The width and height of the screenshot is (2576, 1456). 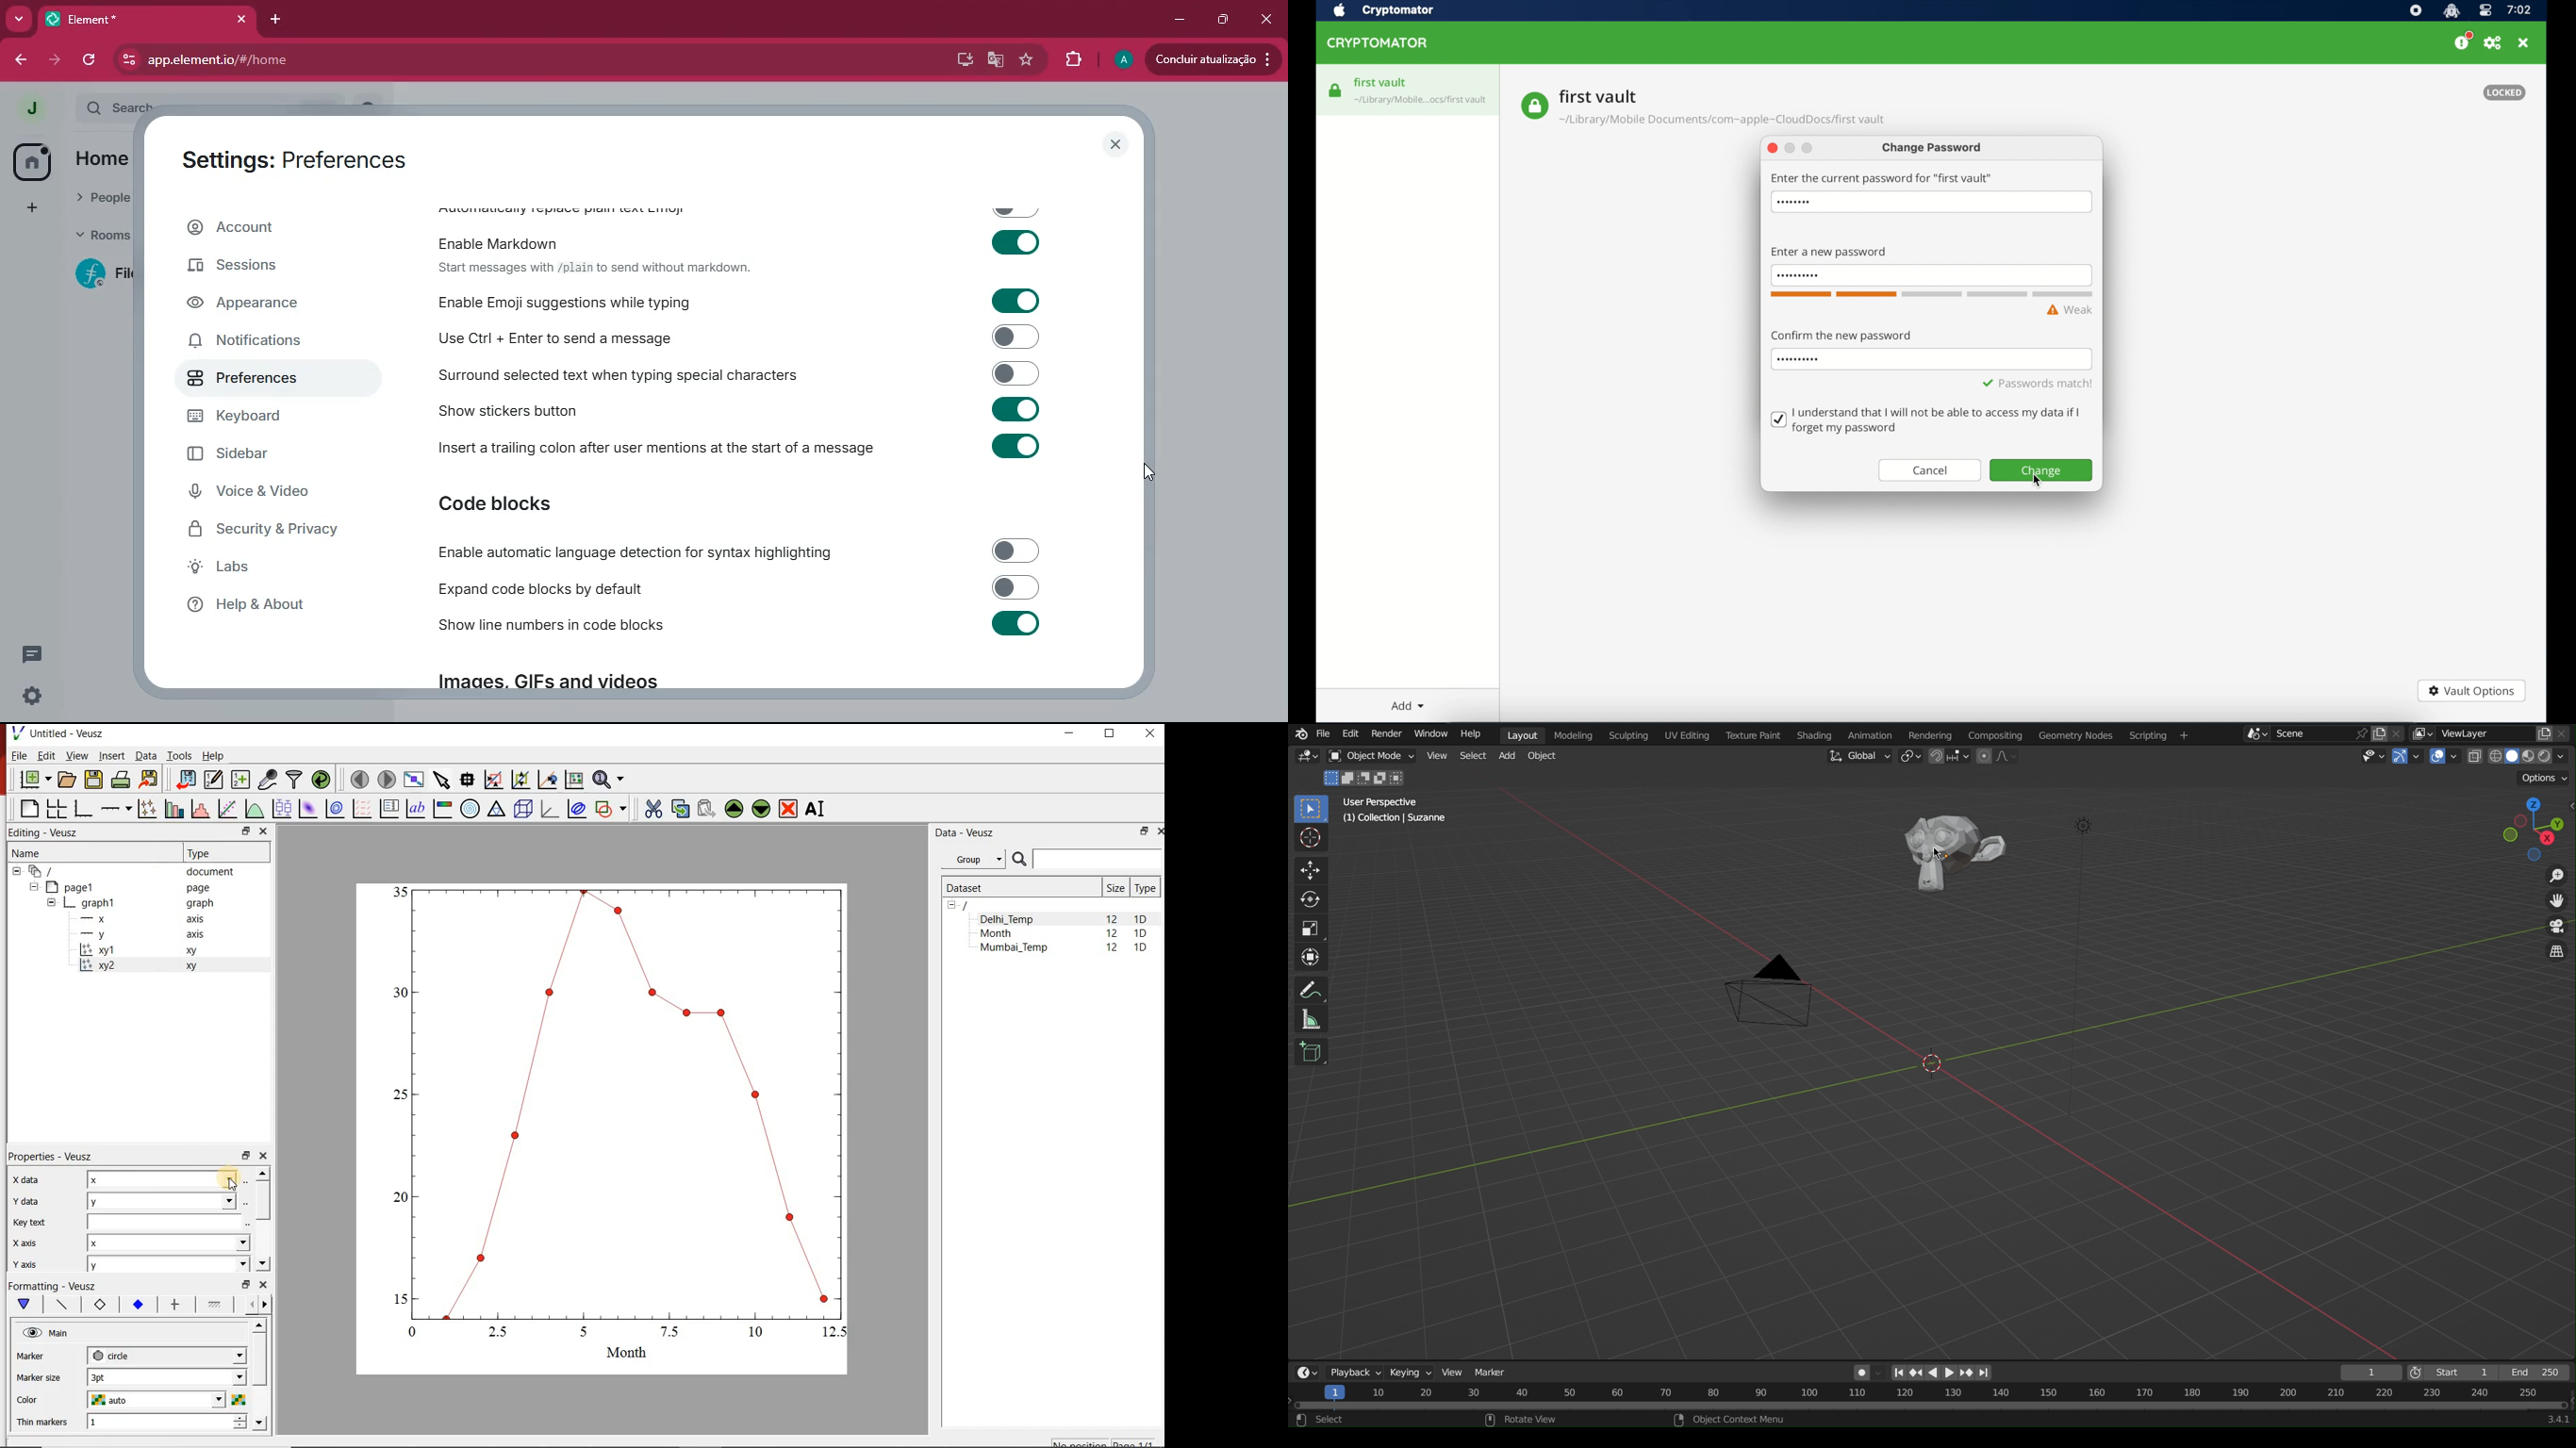 I want to click on Ternary graph, so click(x=497, y=810).